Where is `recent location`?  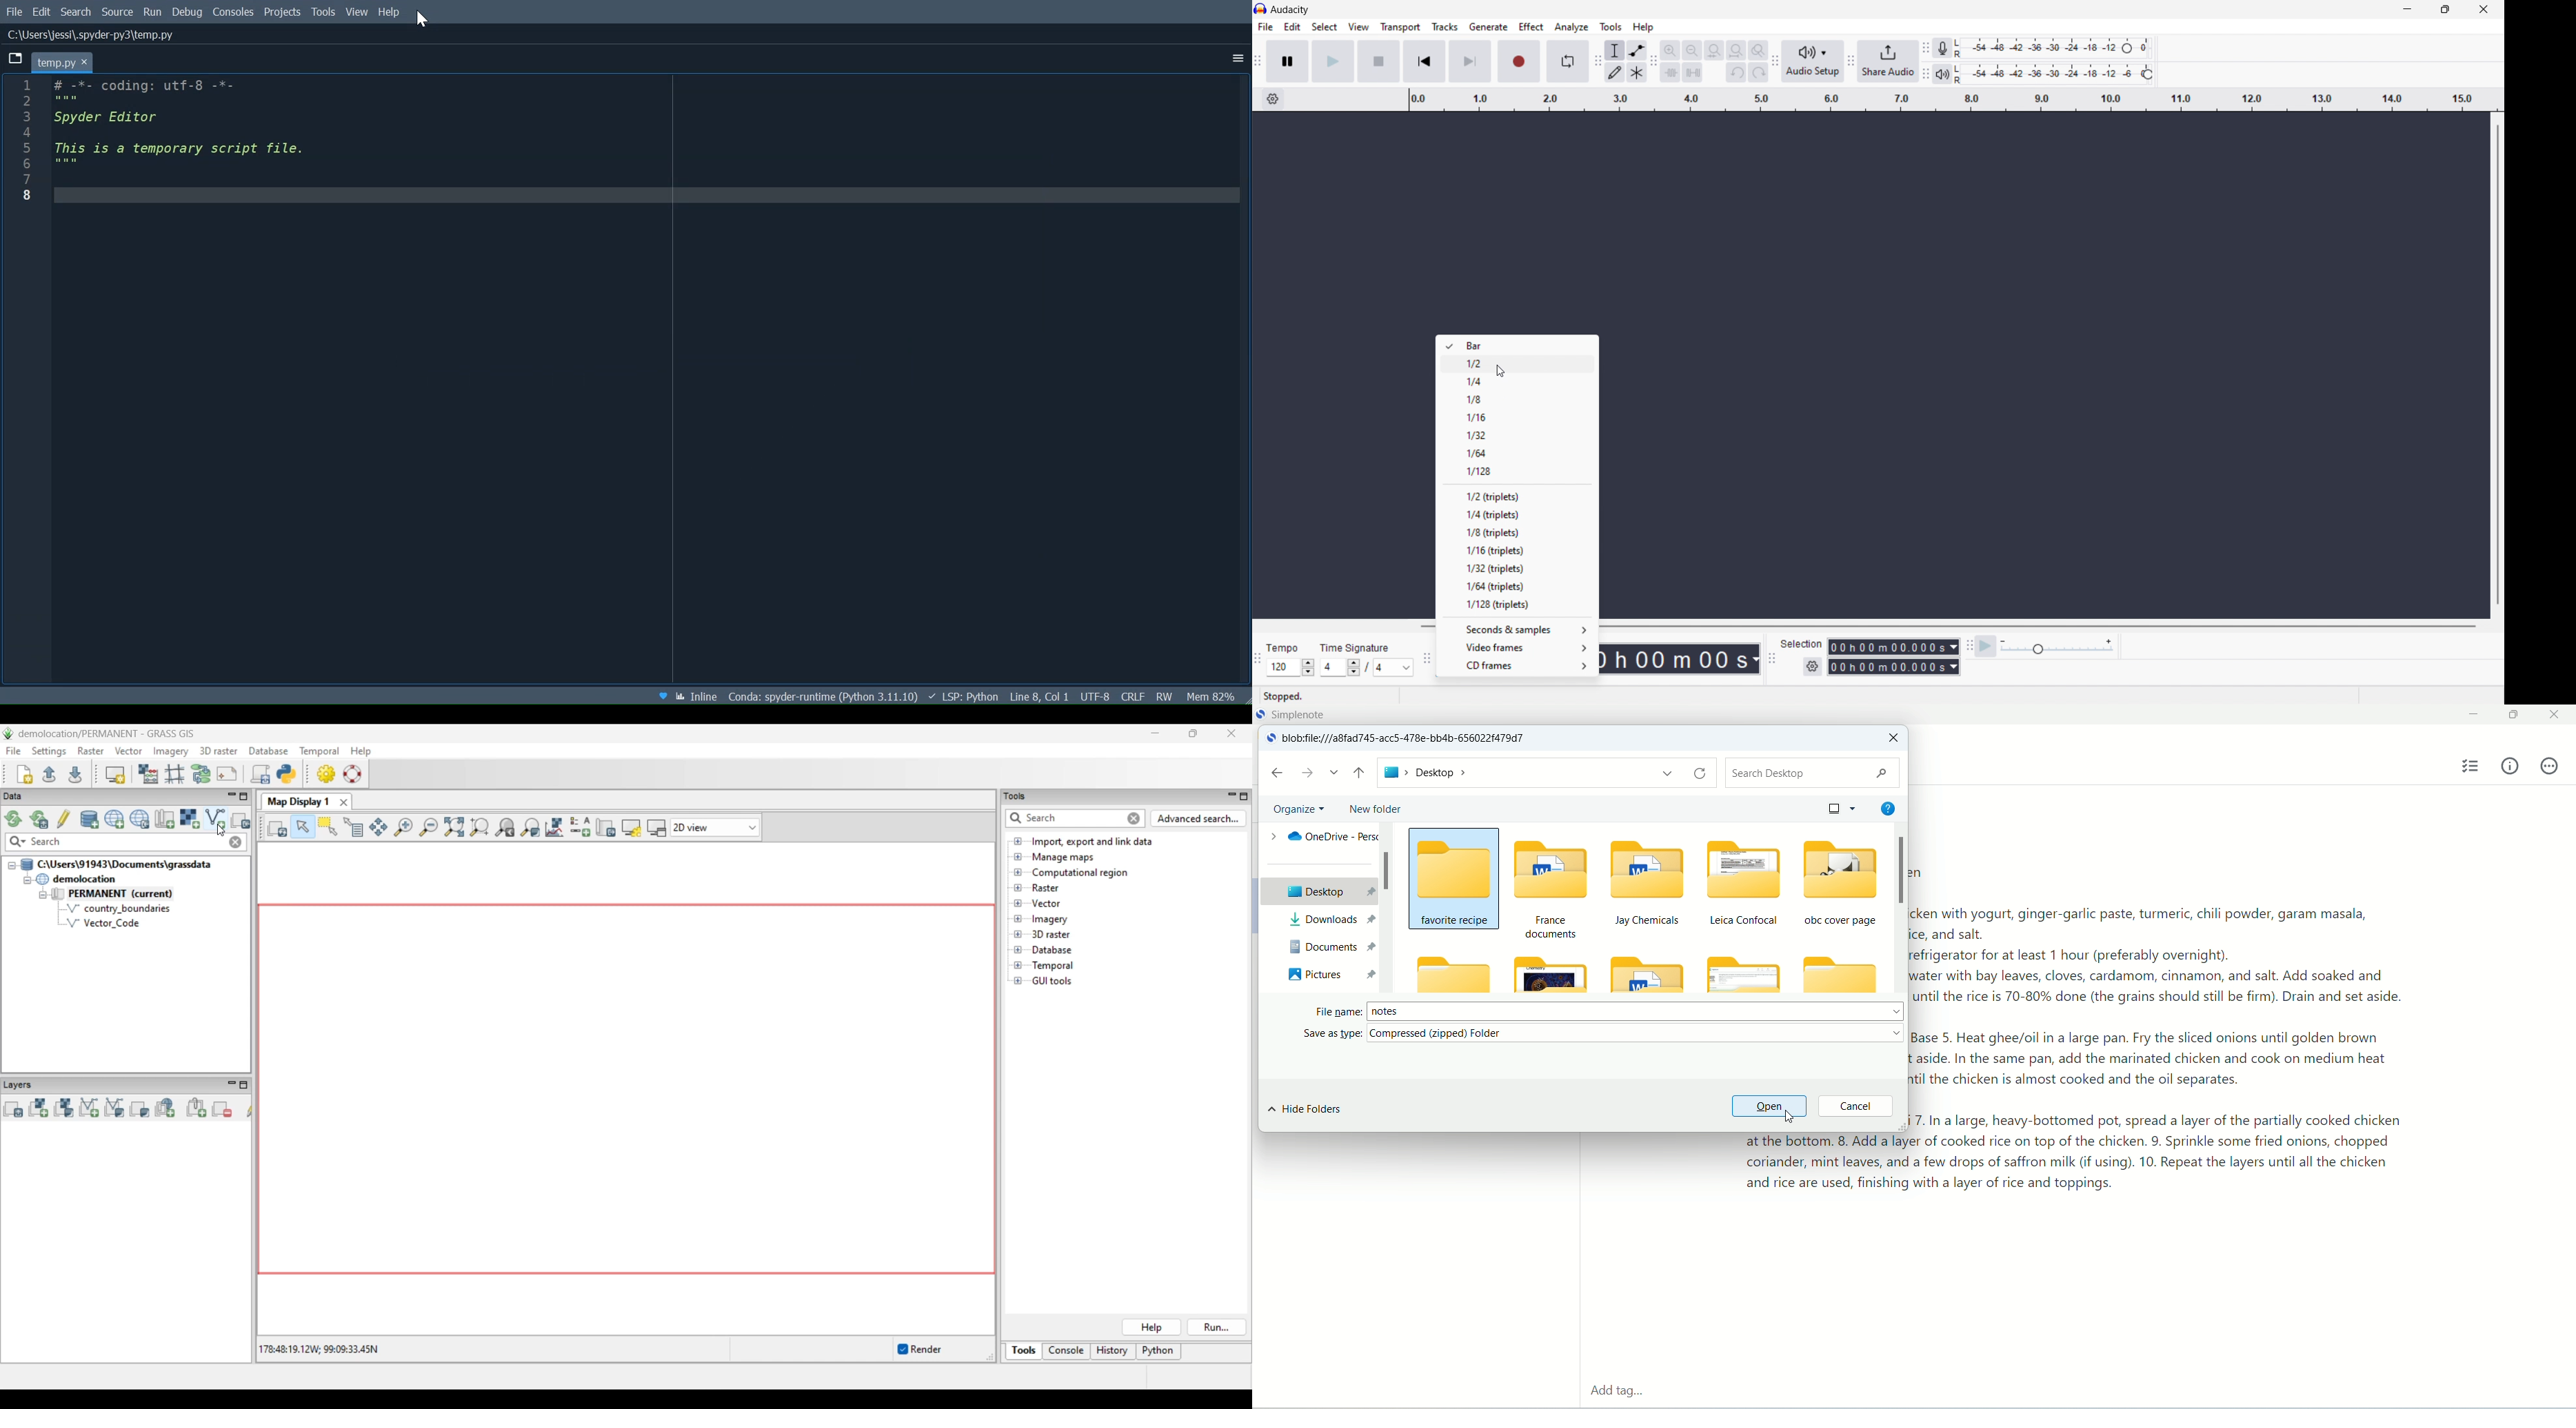 recent location is located at coordinates (1334, 773).